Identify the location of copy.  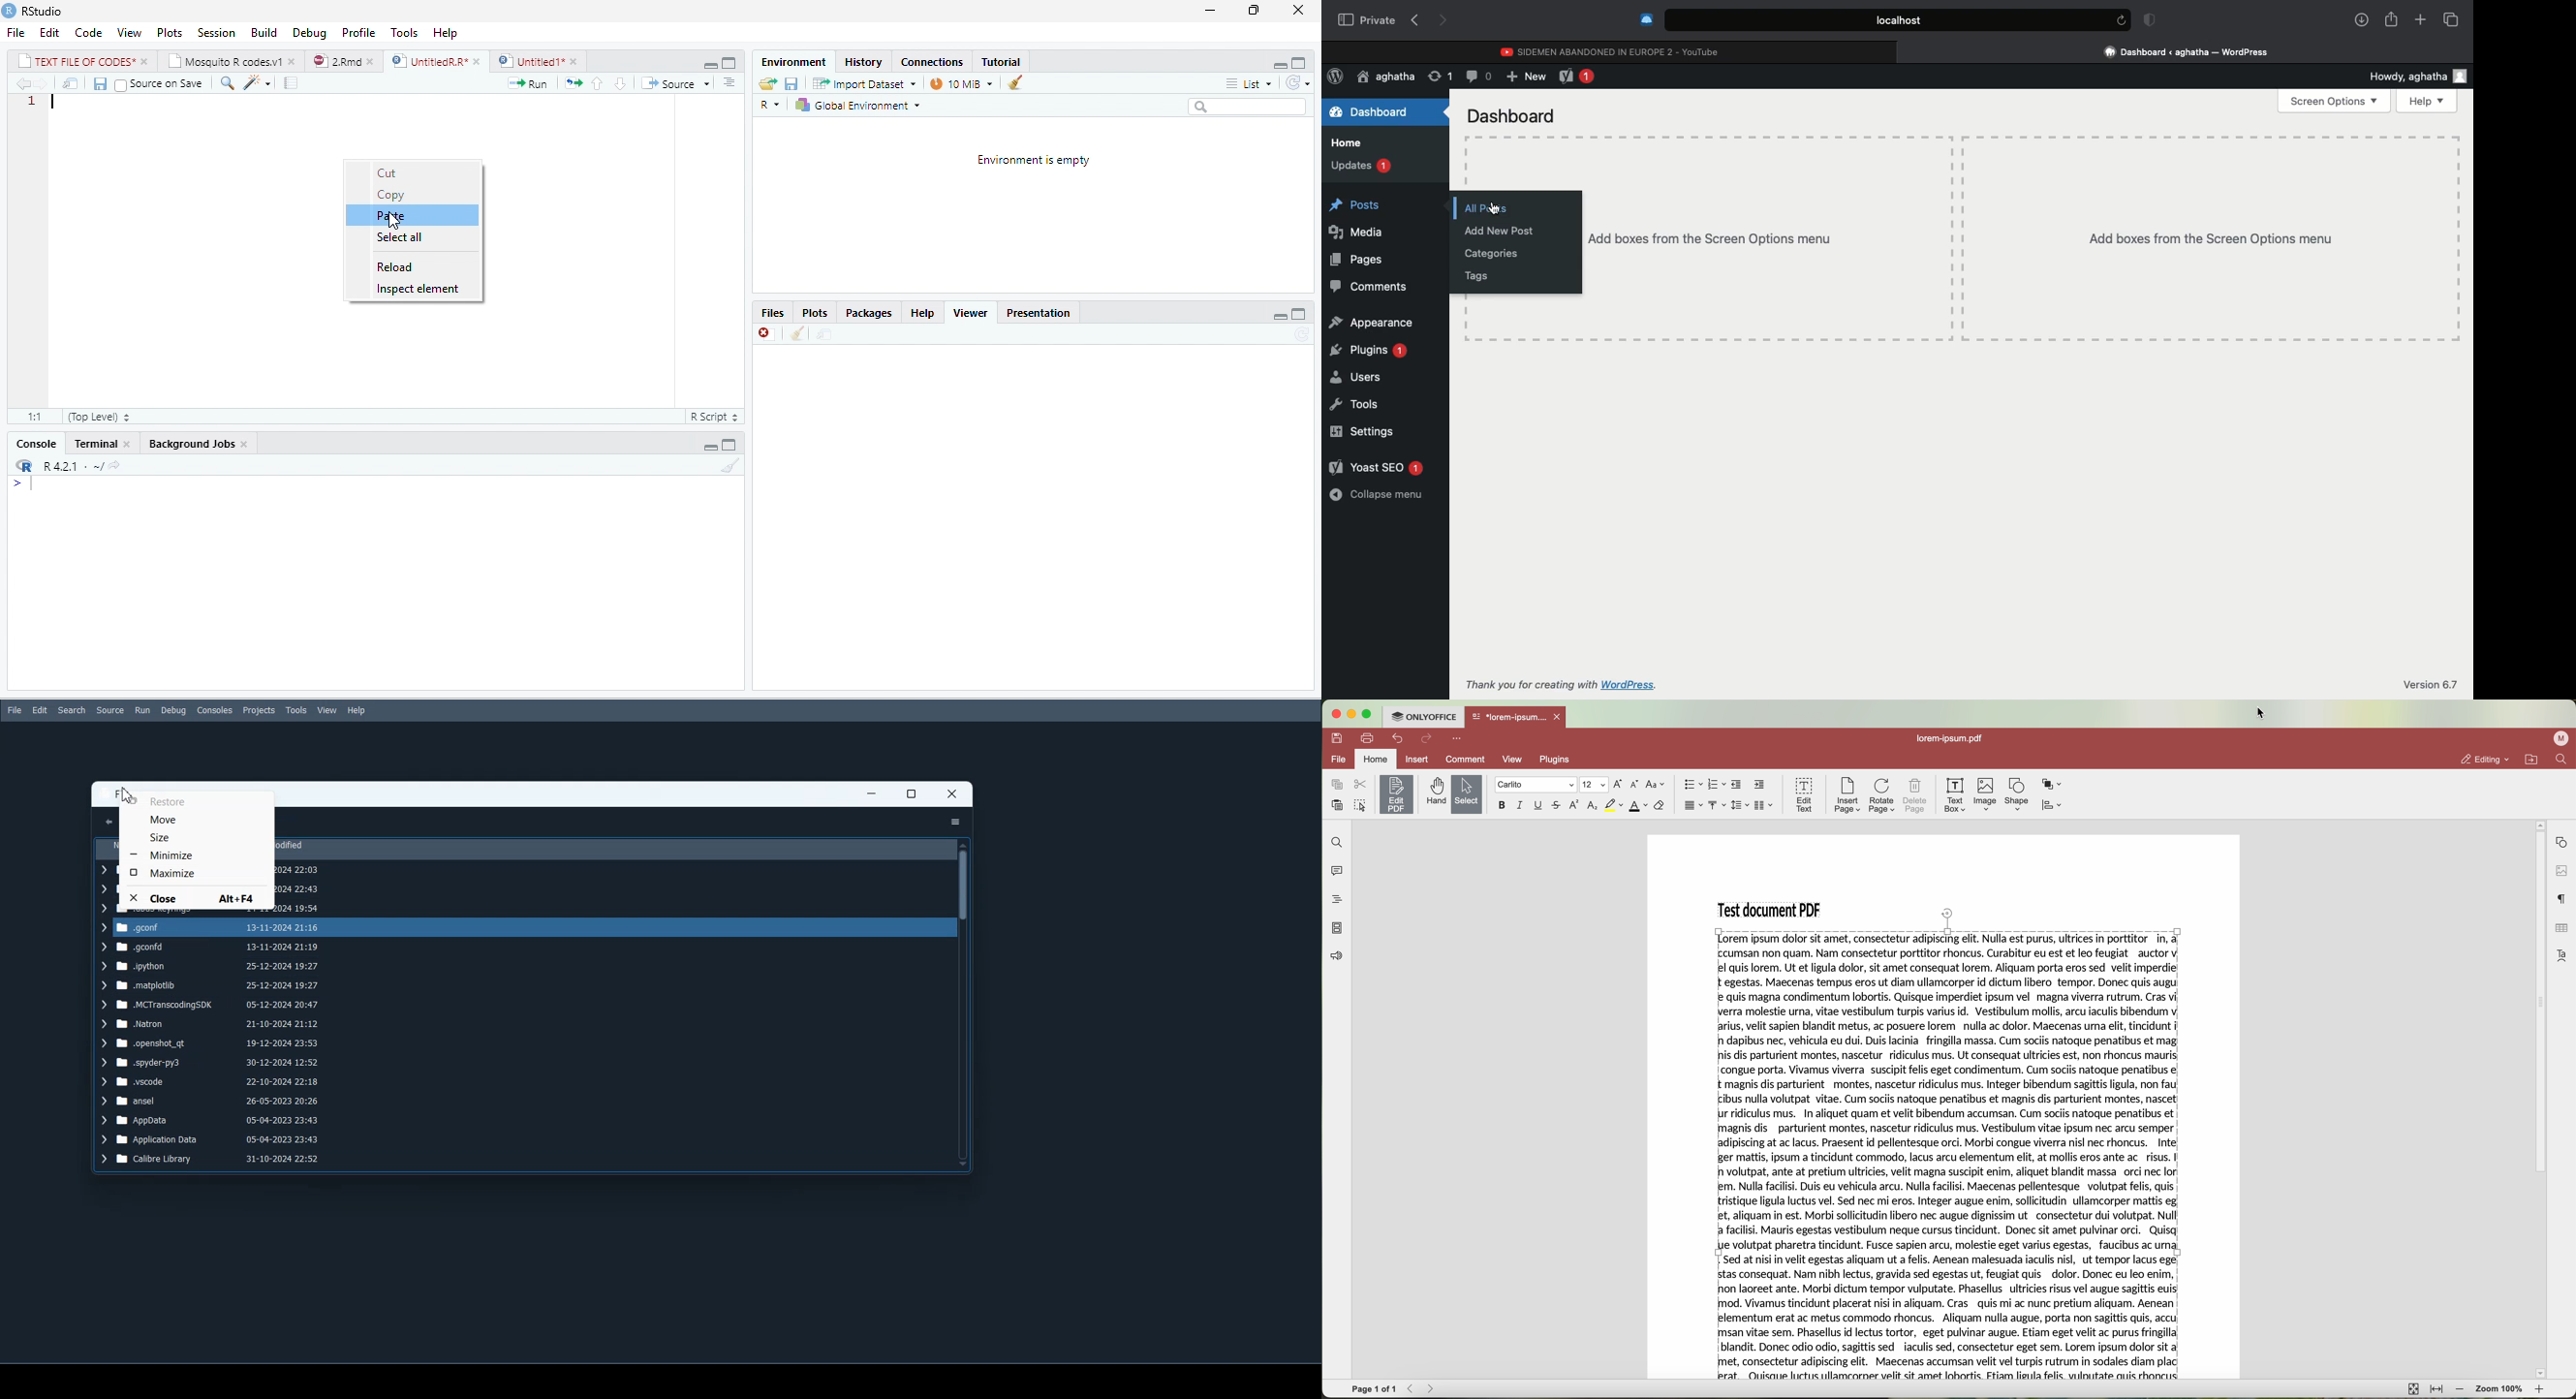
(1337, 785).